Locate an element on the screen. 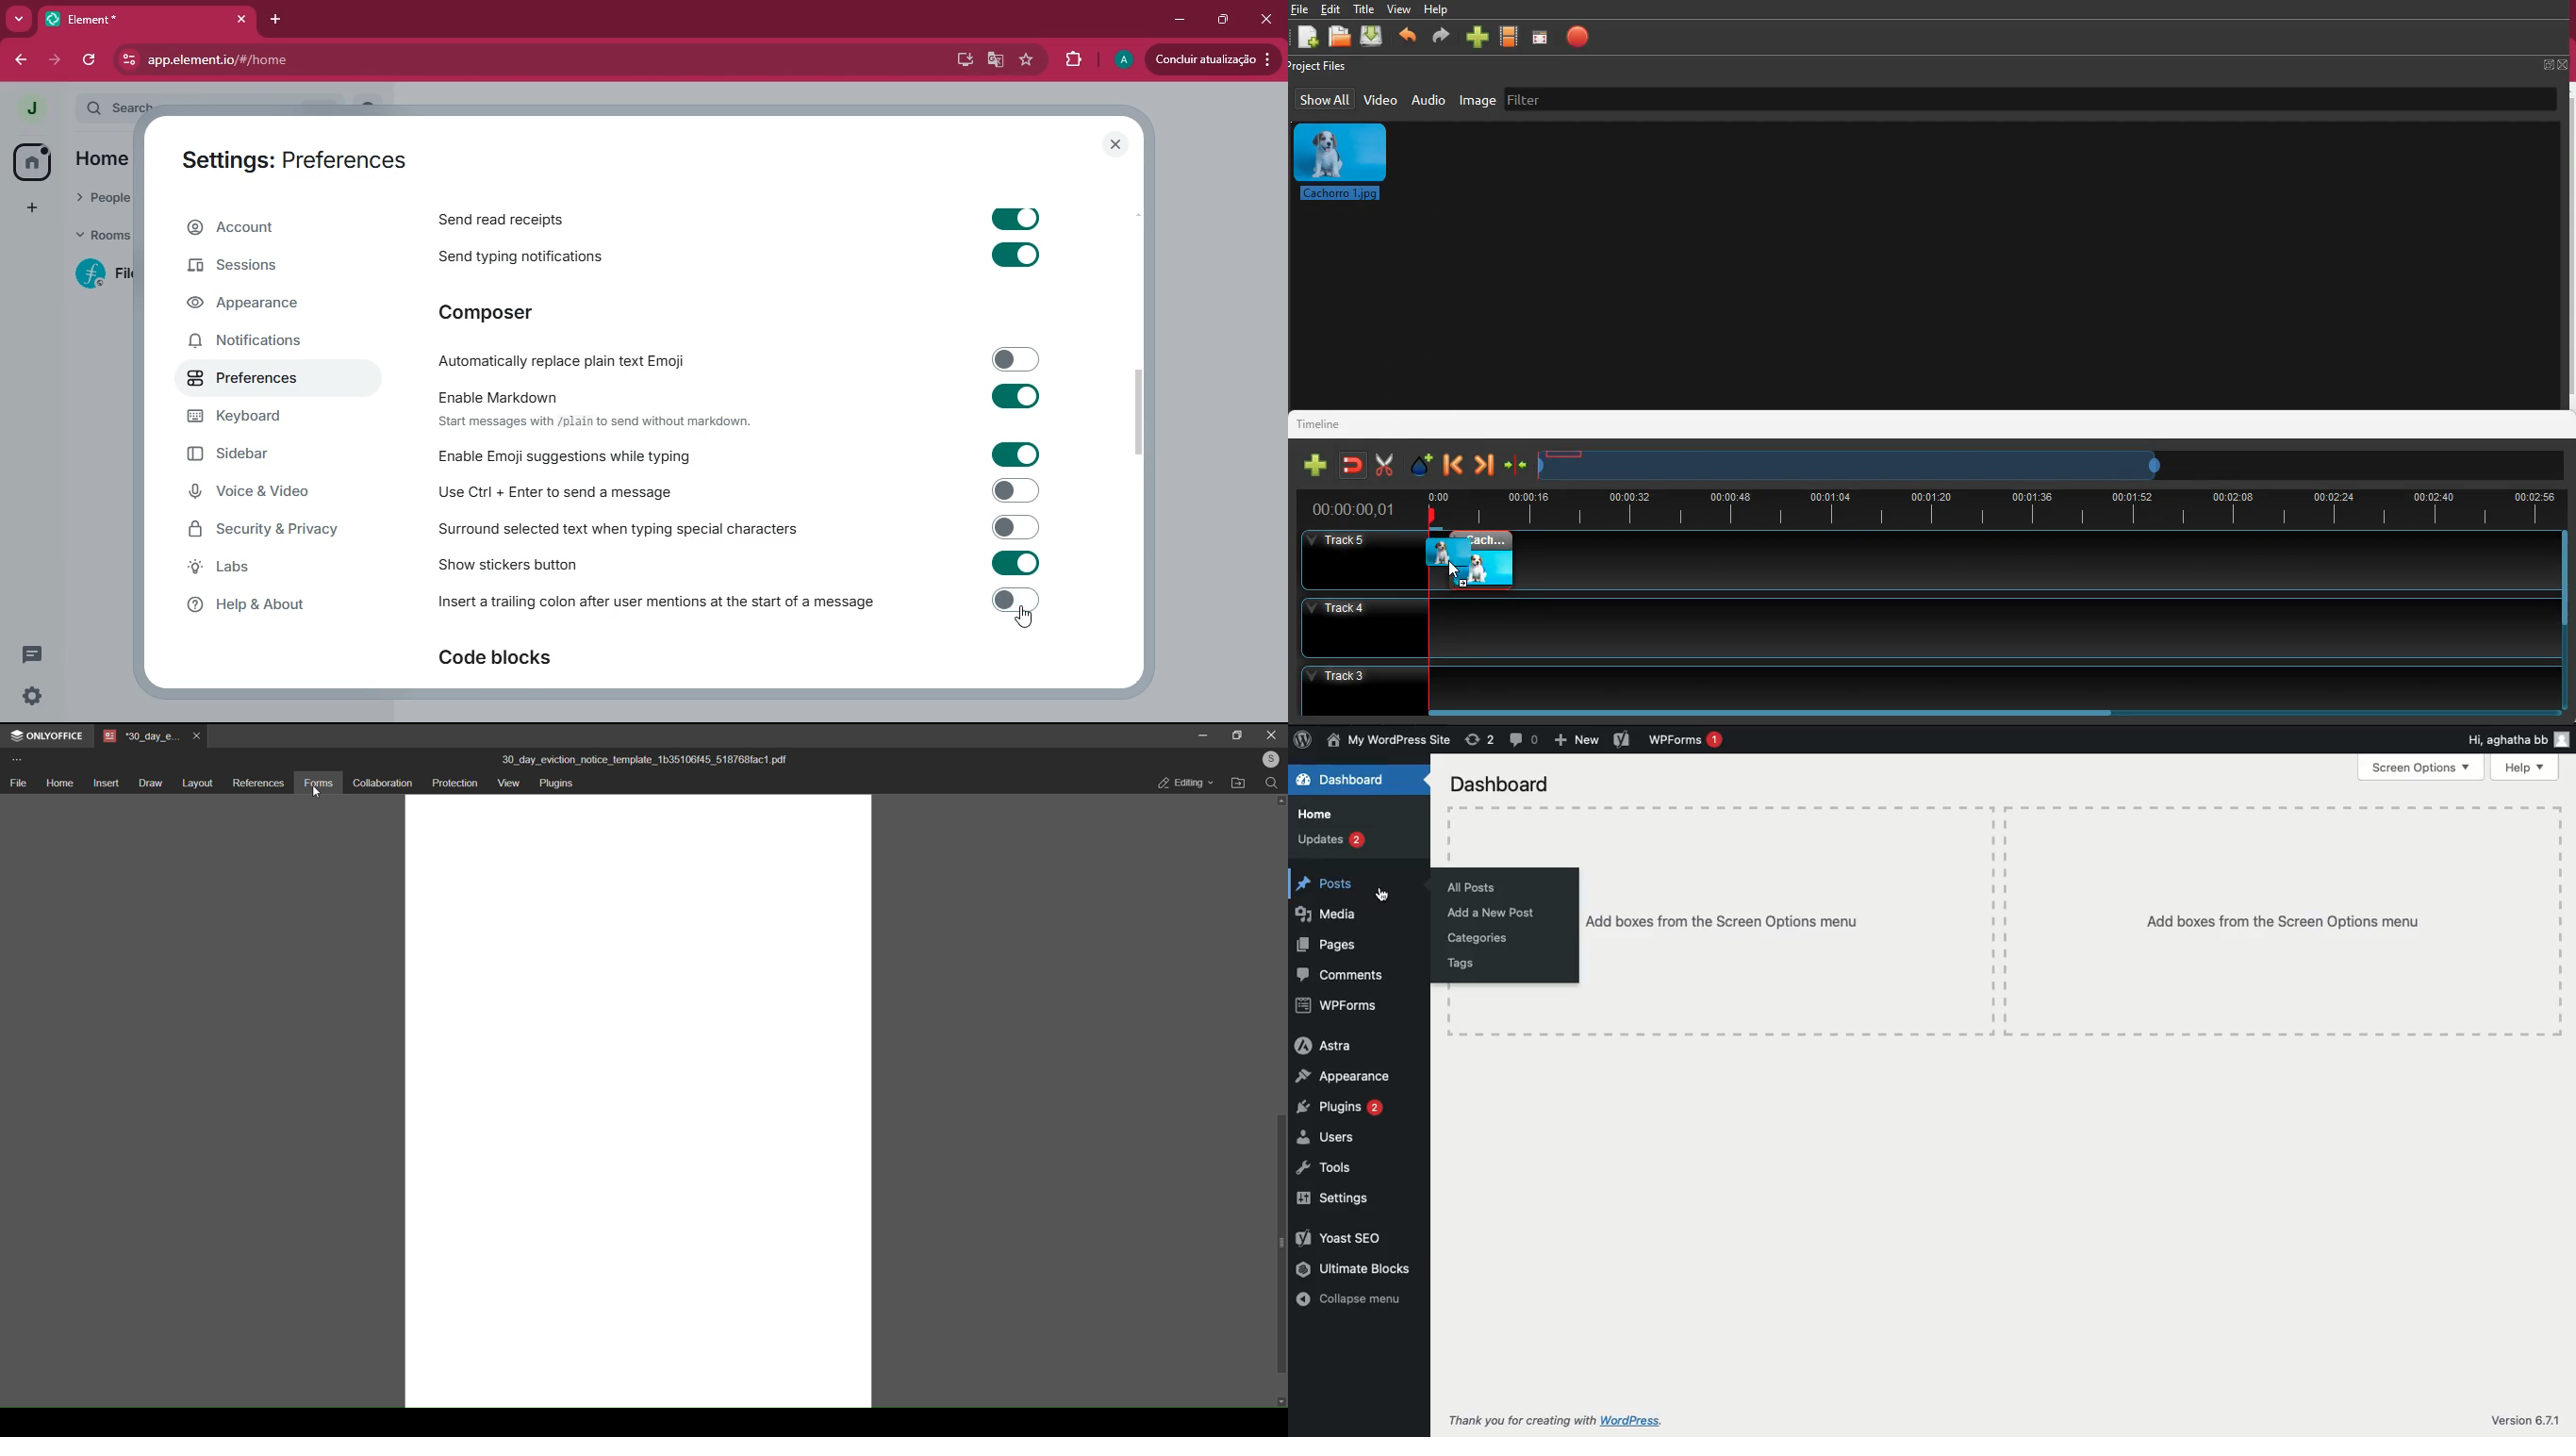 This screenshot has width=2576, height=1456. All posts is located at coordinates (1471, 890).